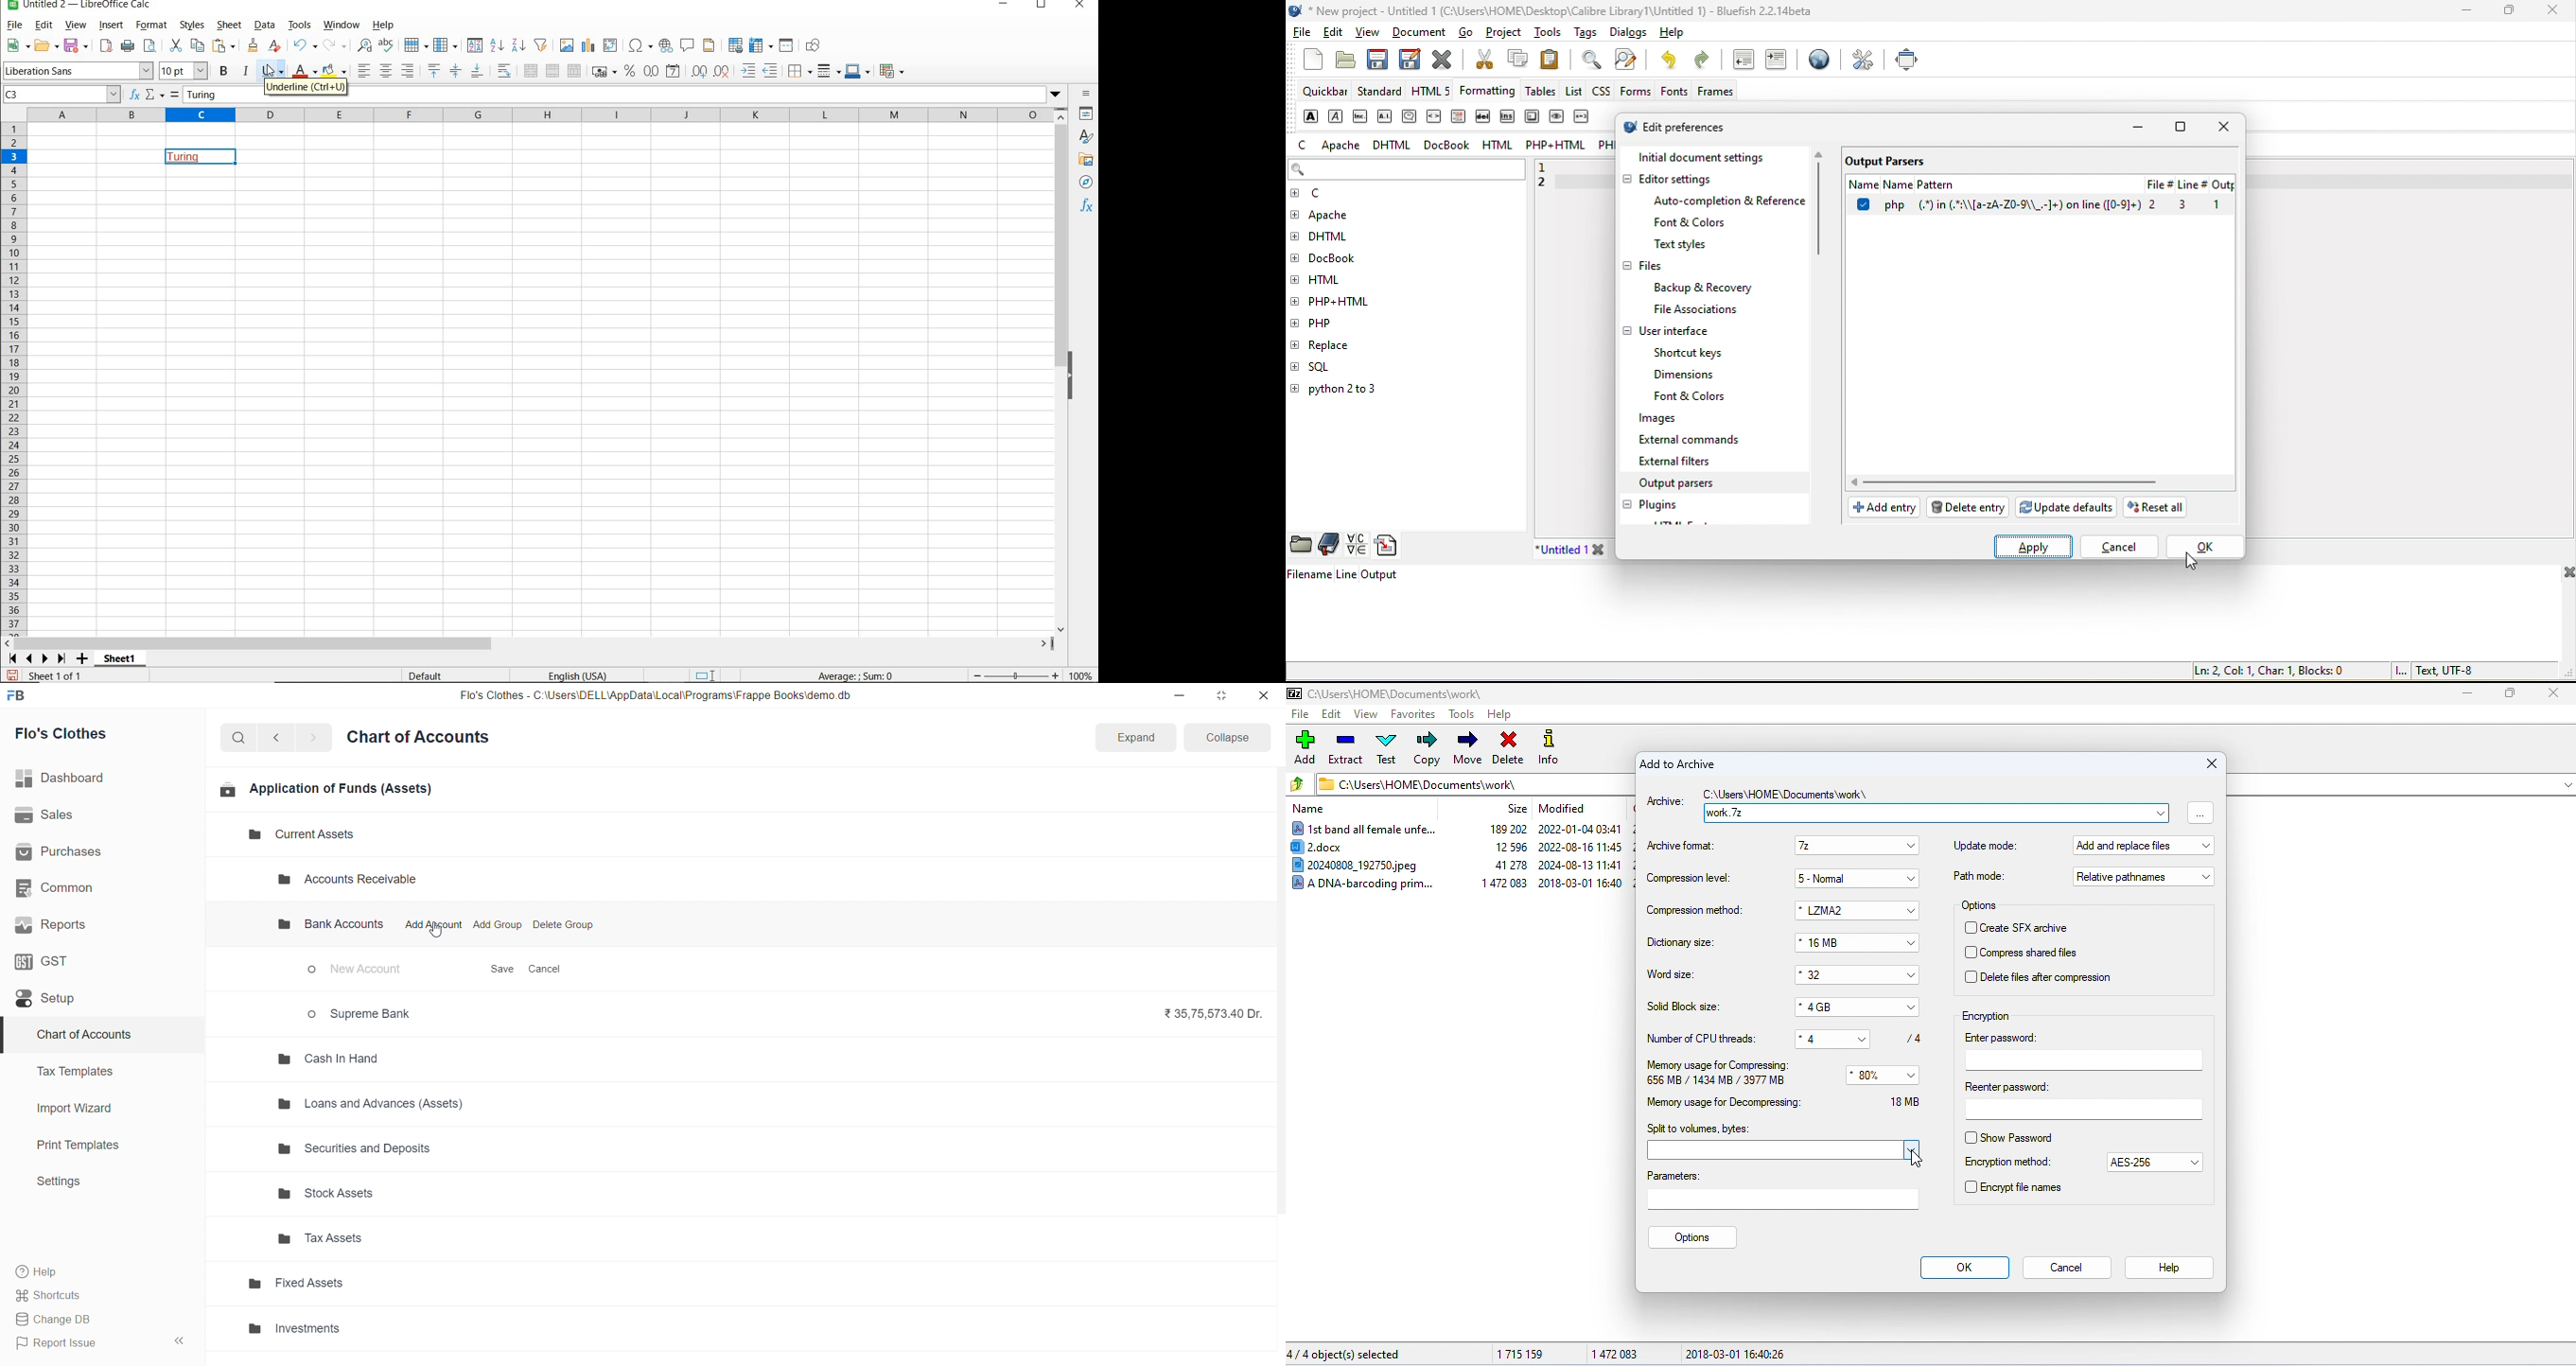  What do you see at coordinates (1386, 693) in the screenshot?
I see `CAUsers\HOME\Documents\work\` at bounding box center [1386, 693].